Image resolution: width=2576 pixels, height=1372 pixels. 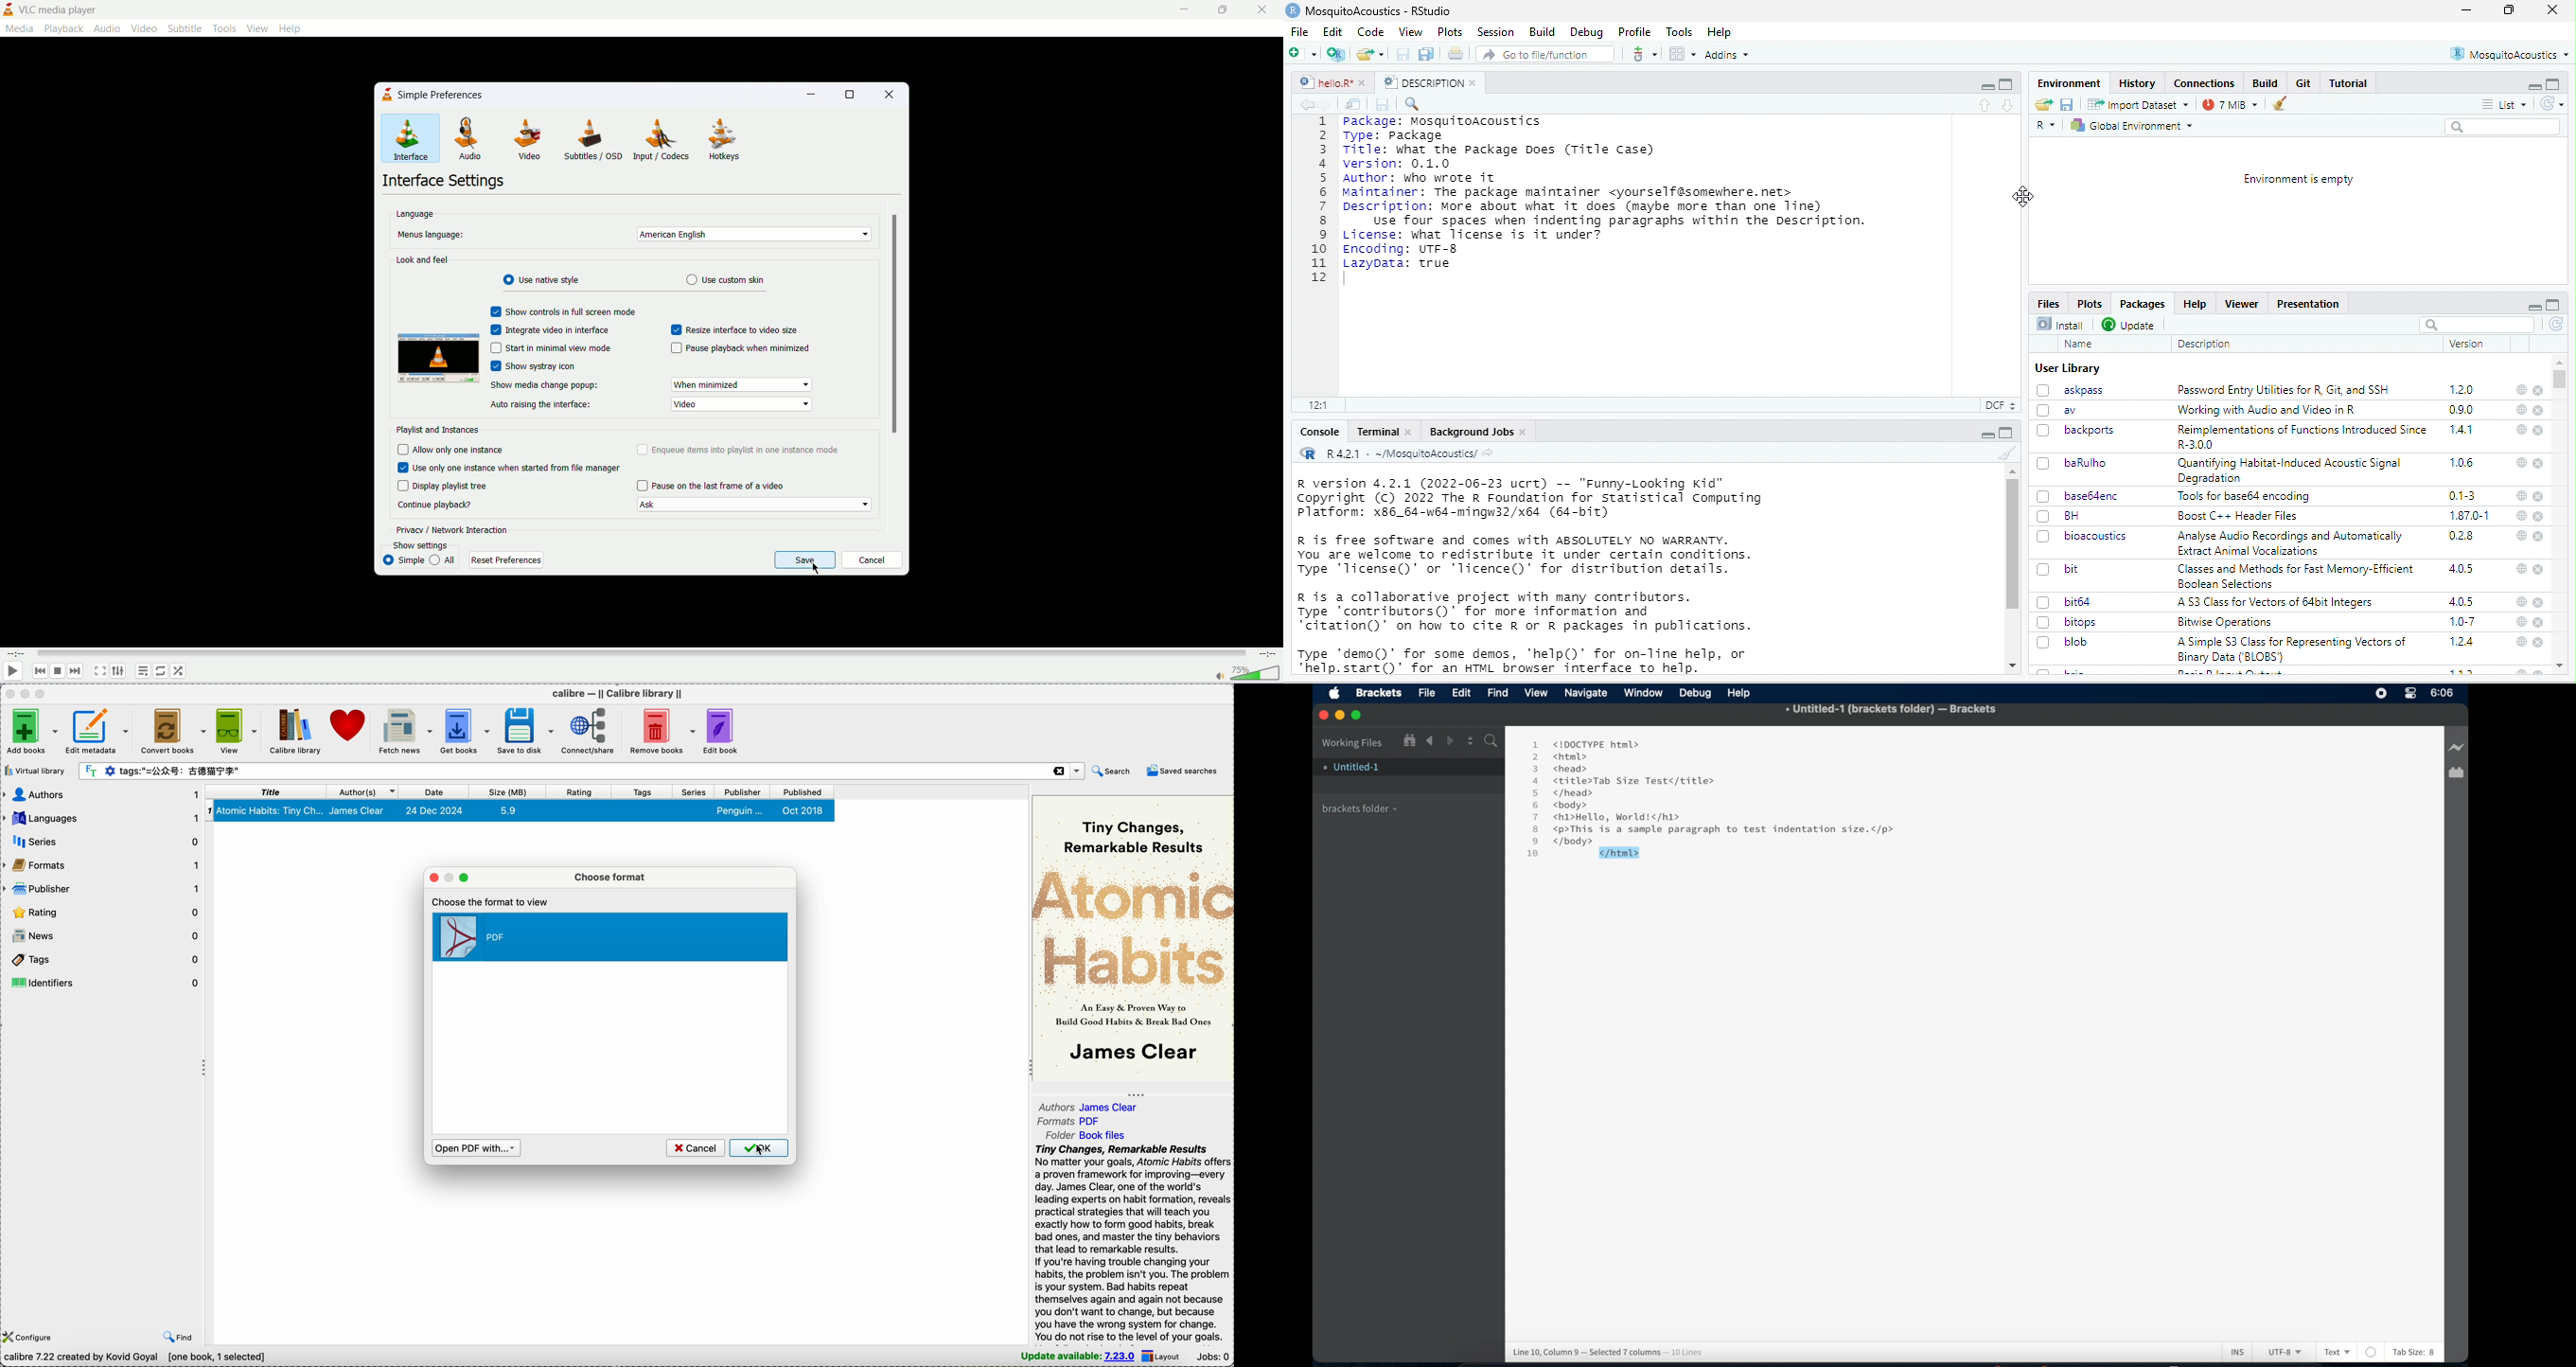 I want to click on 0.9.0, so click(x=2463, y=409).